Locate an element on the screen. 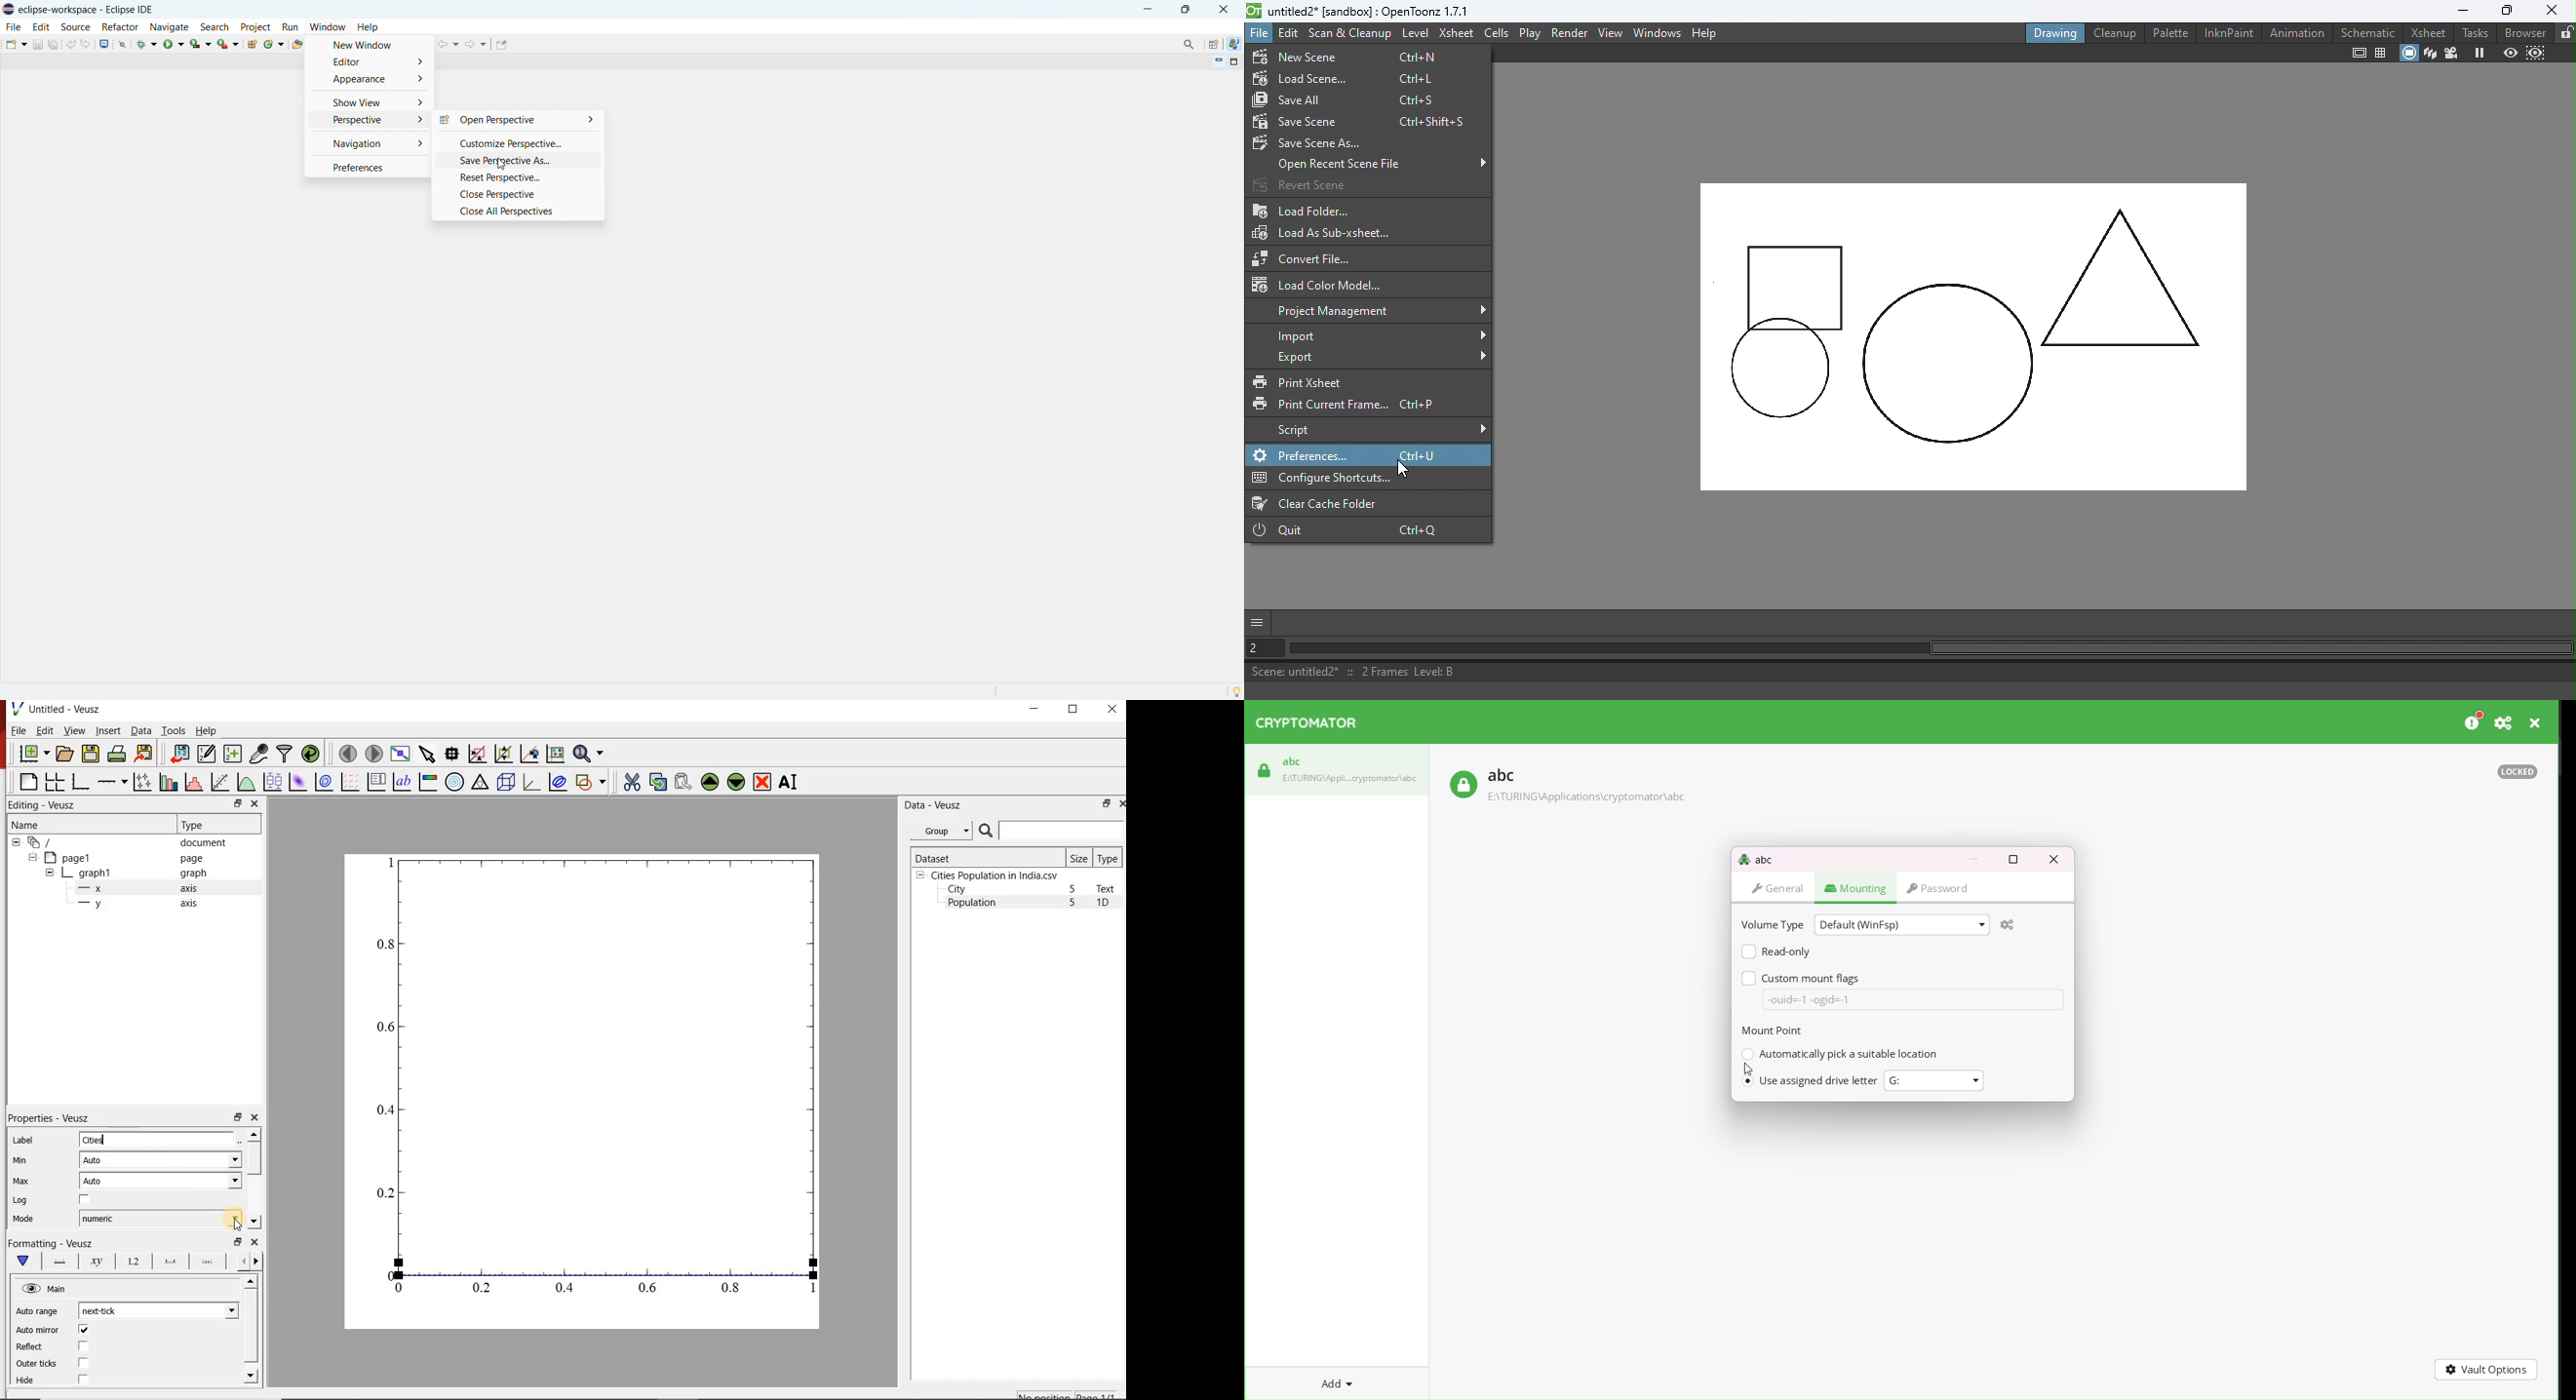 The height and width of the screenshot is (1400, 2576). close is located at coordinates (1121, 803).